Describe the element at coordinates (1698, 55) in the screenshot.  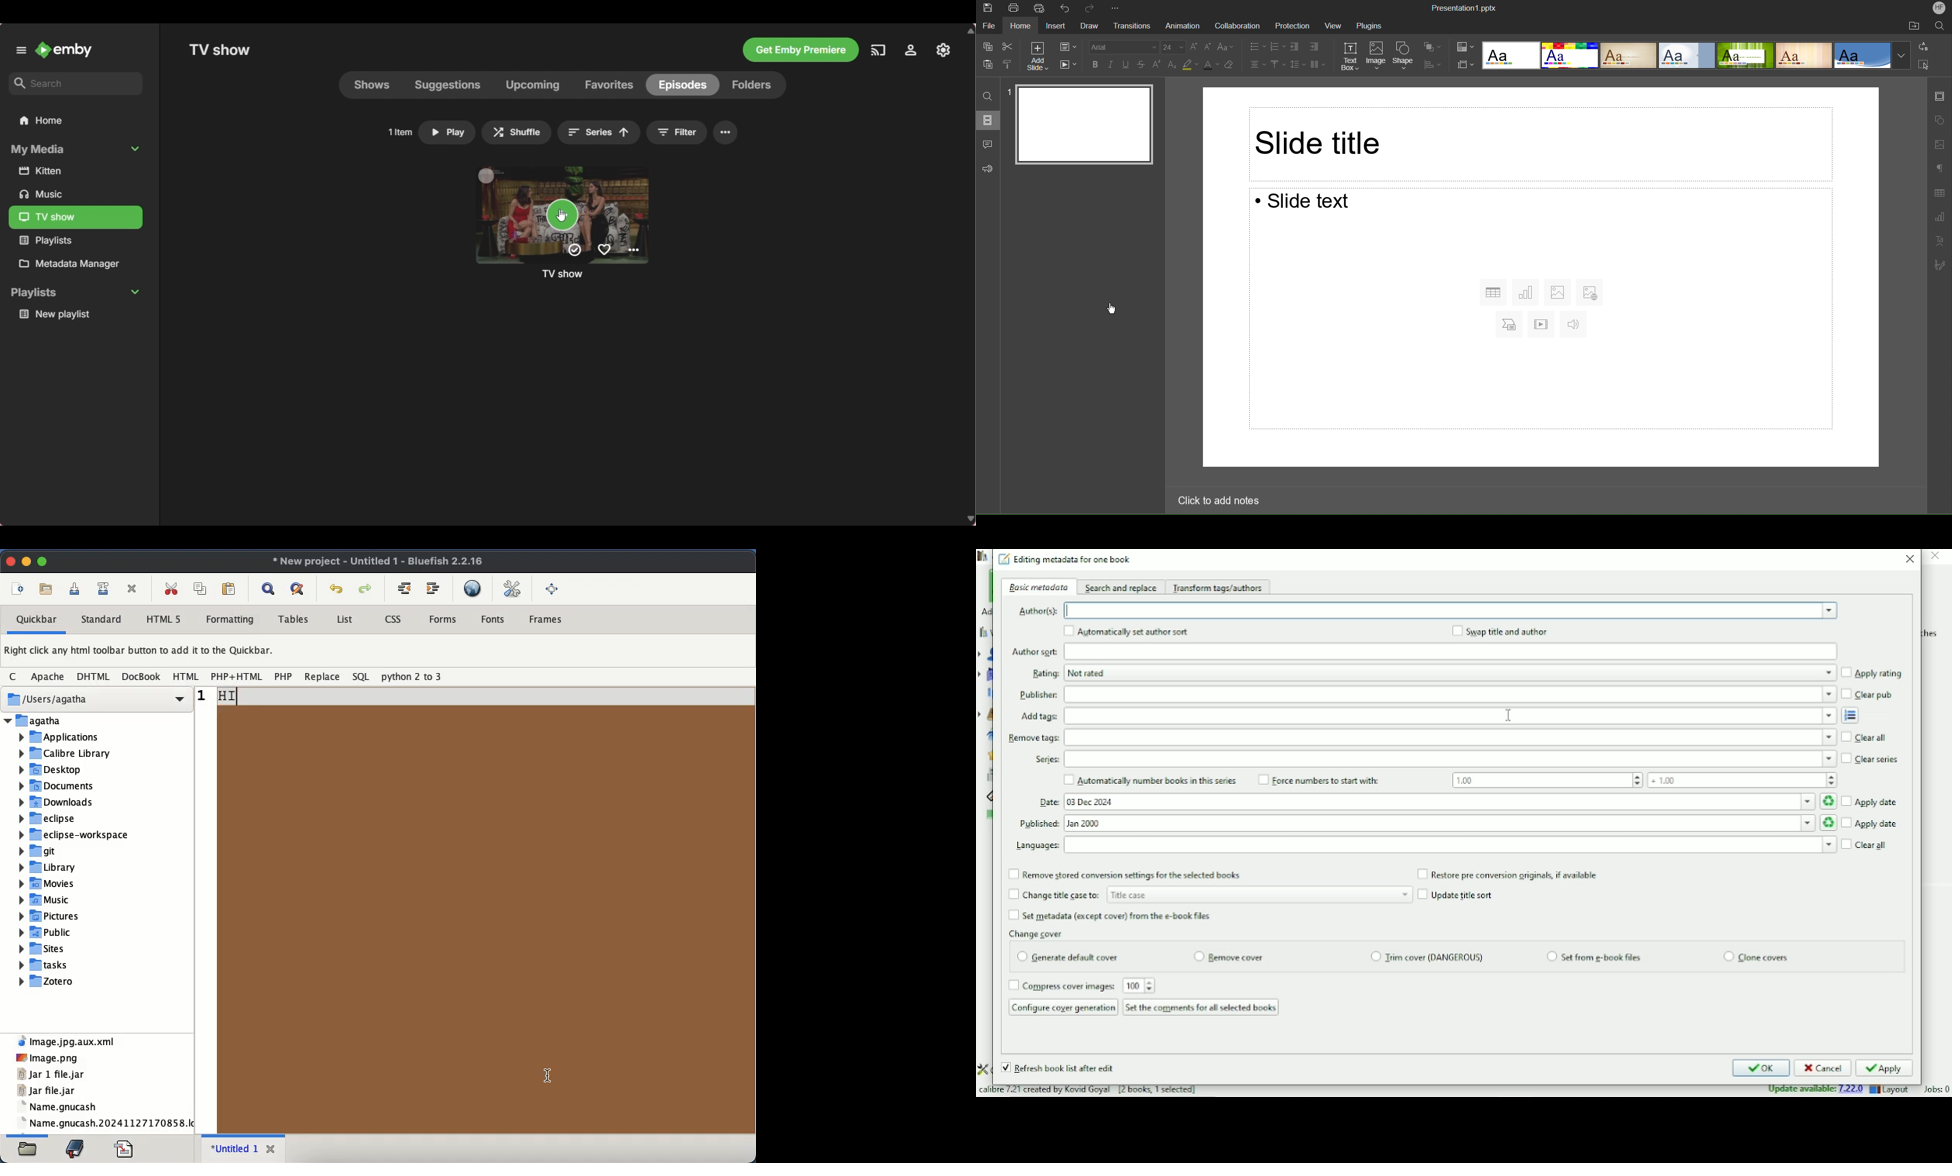
I see `Templates` at that location.